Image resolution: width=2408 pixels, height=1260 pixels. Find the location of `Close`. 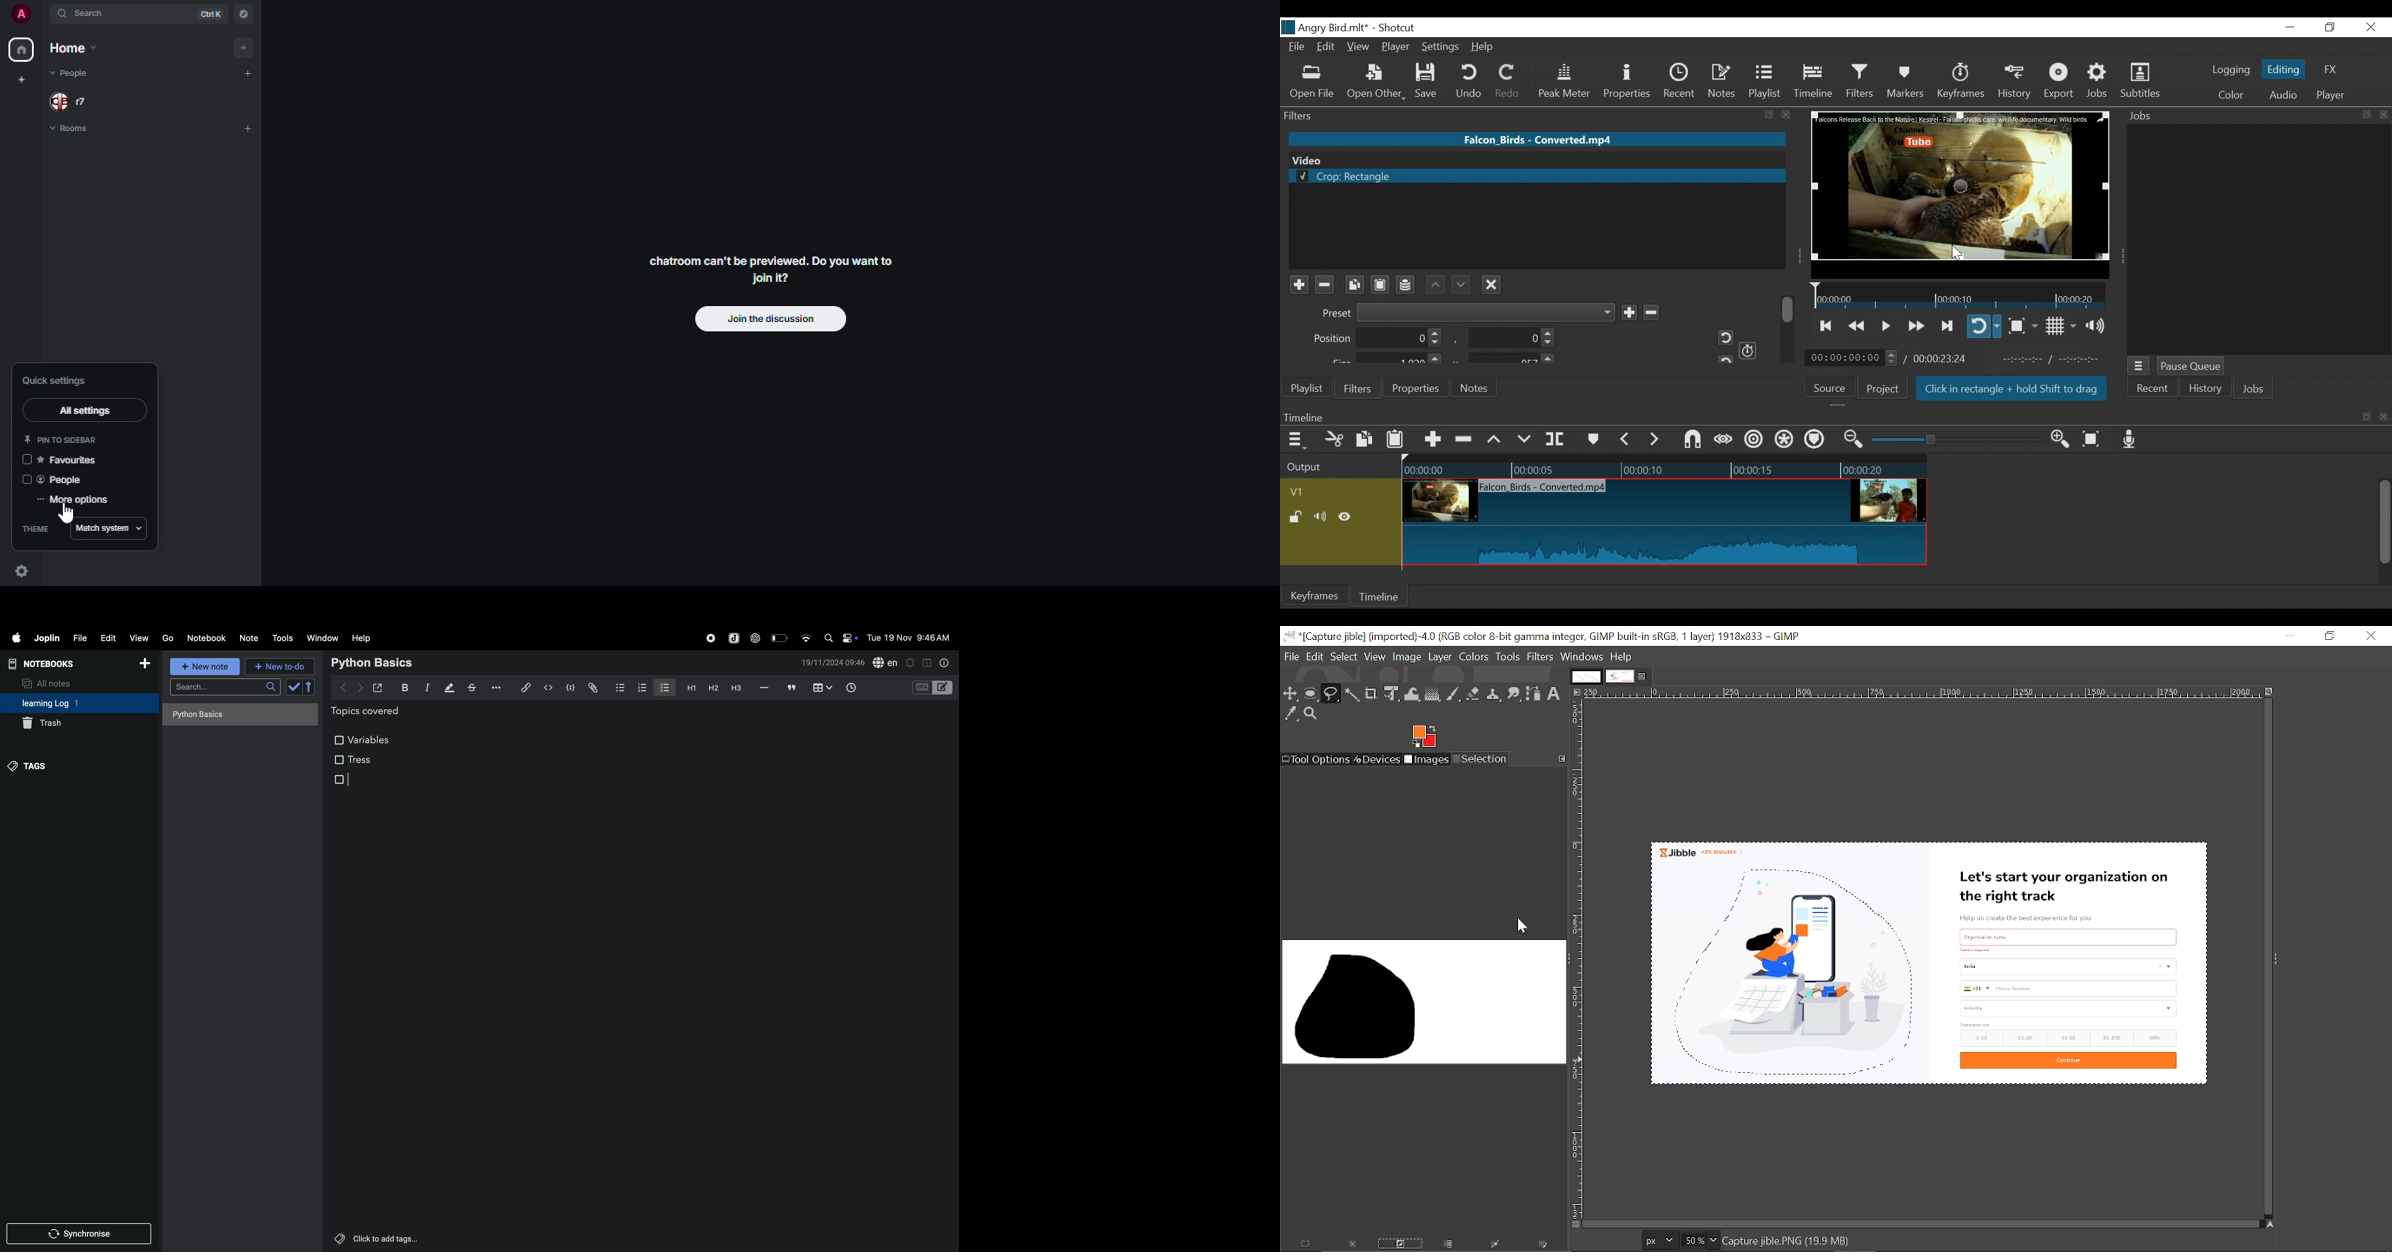

Close is located at coordinates (2370, 28).